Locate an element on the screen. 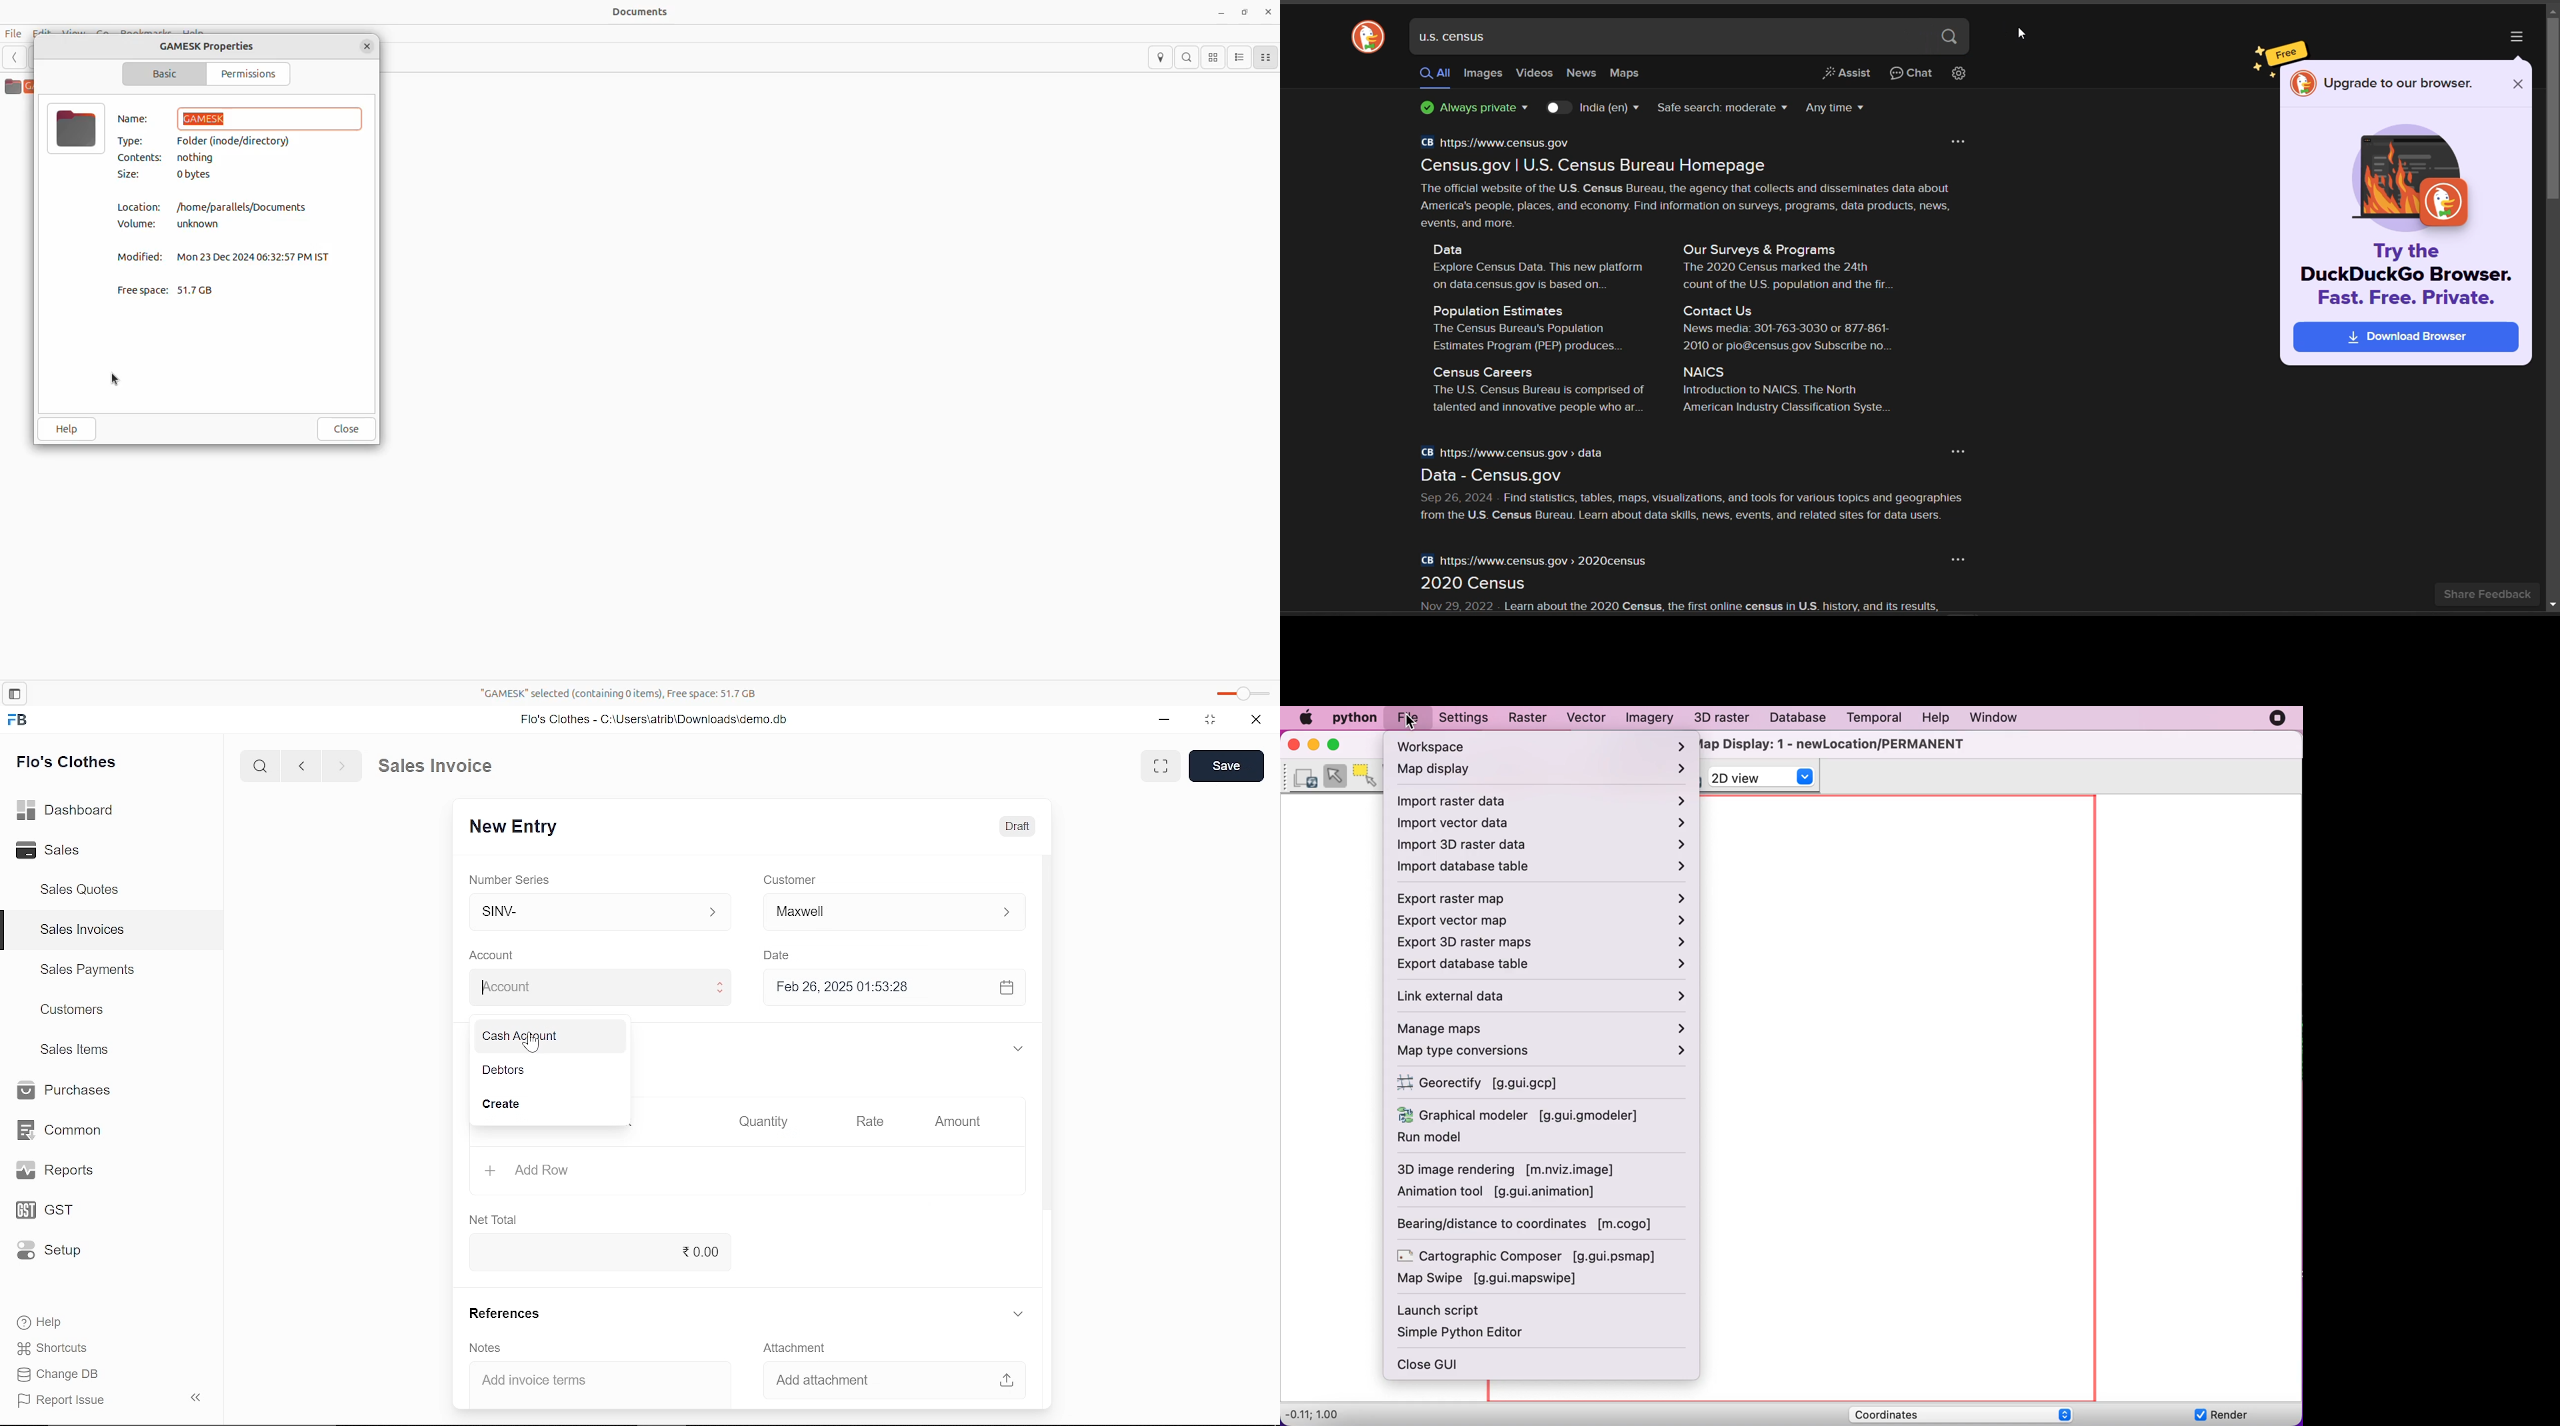 The image size is (2576, 1428). Reports. is located at coordinates (63, 1170).